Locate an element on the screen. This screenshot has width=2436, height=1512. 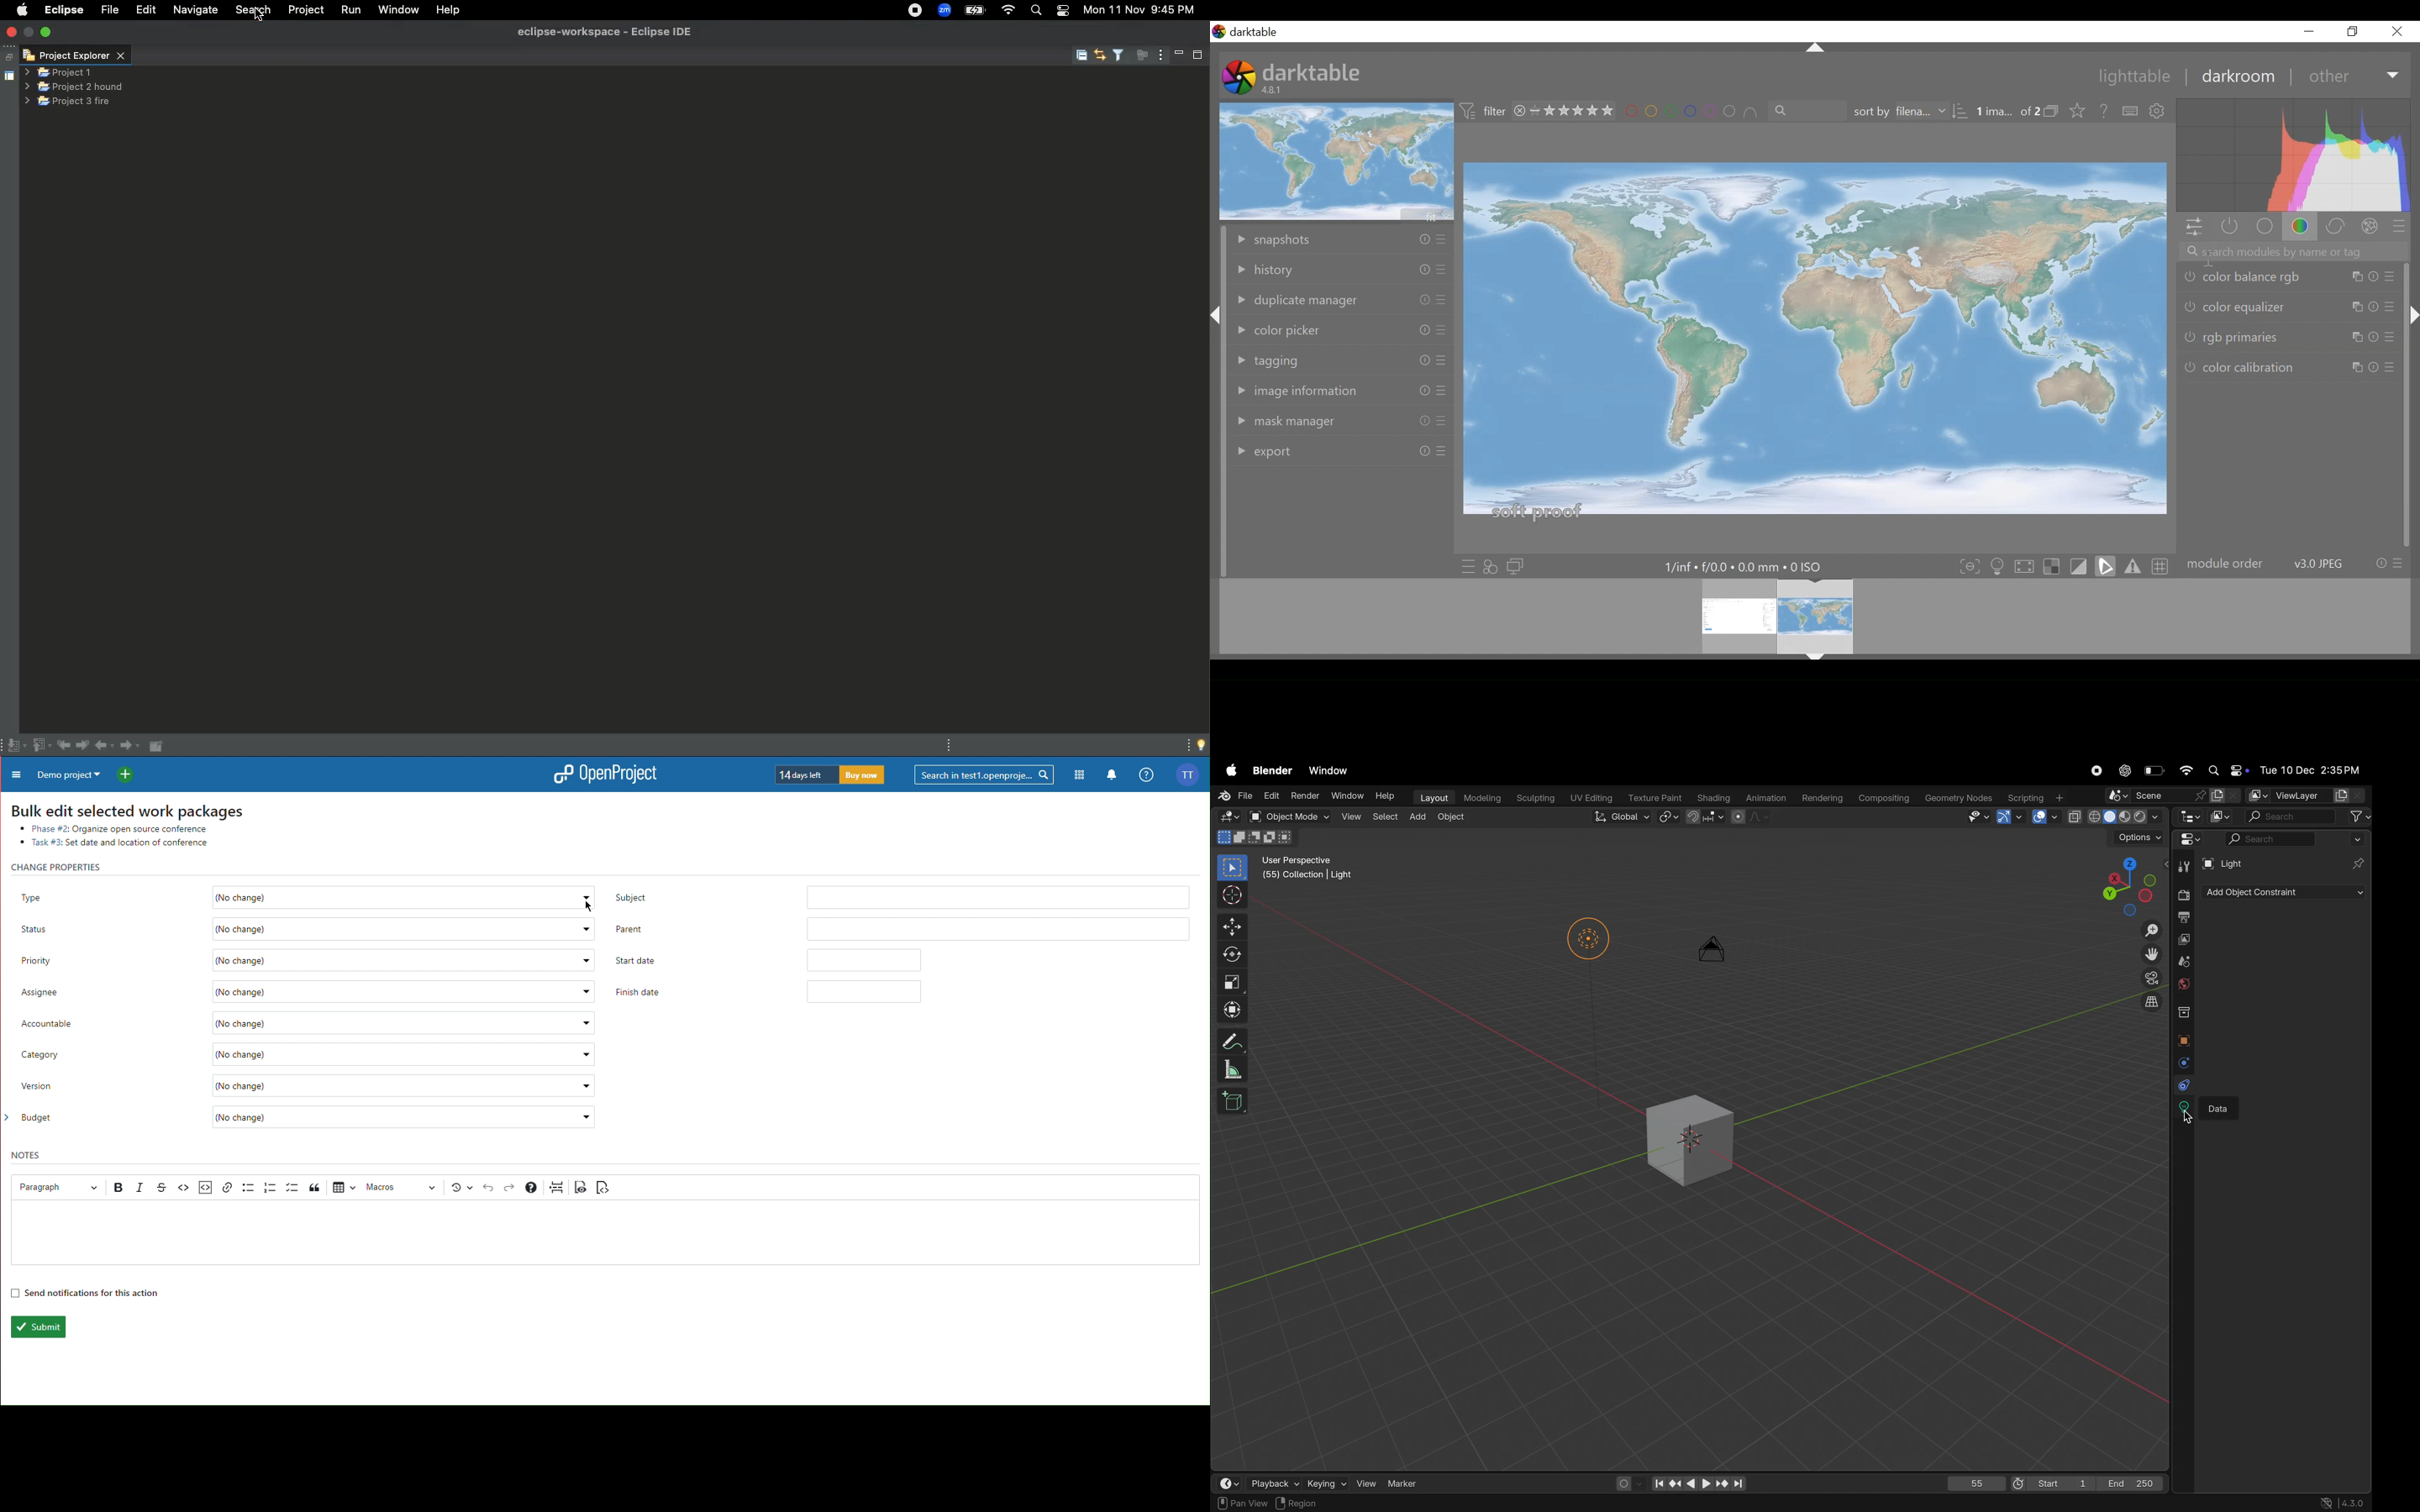
 is located at coordinates (2390, 276).